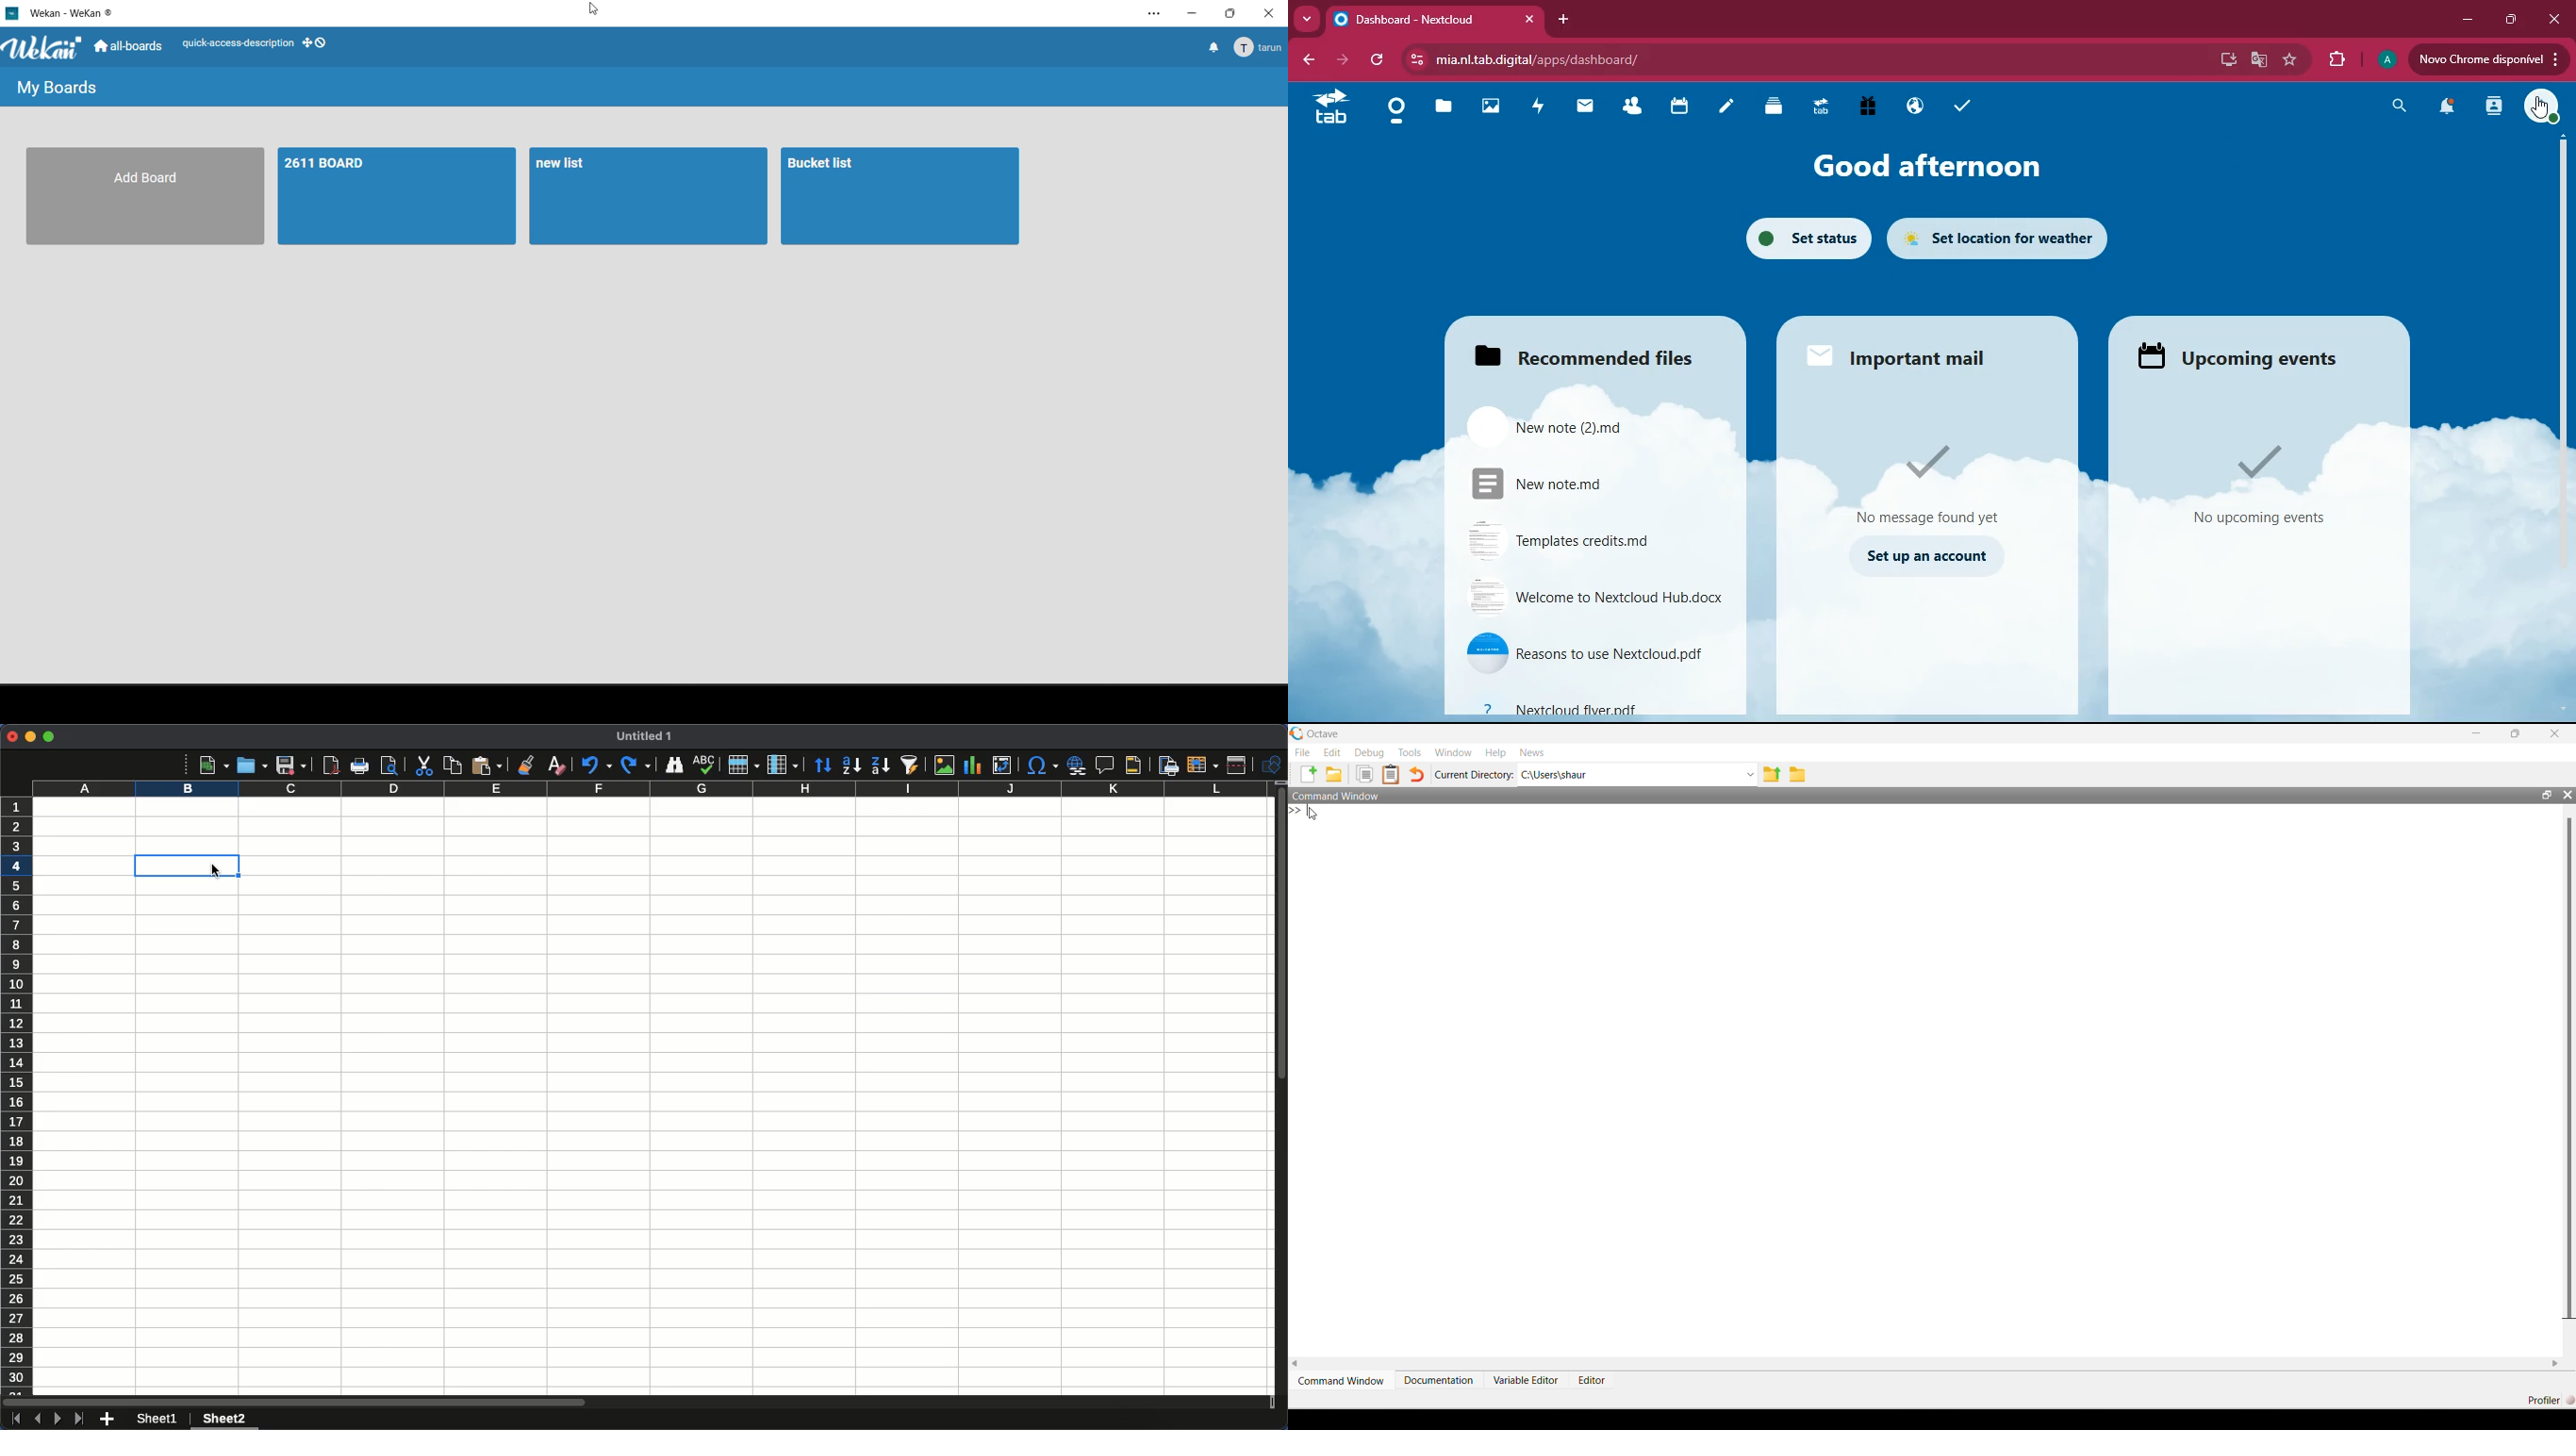 Image resolution: width=2576 pixels, height=1456 pixels. What do you see at coordinates (138, 196) in the screenshot?
I see `Add Board` at bounding box center [138, 196].